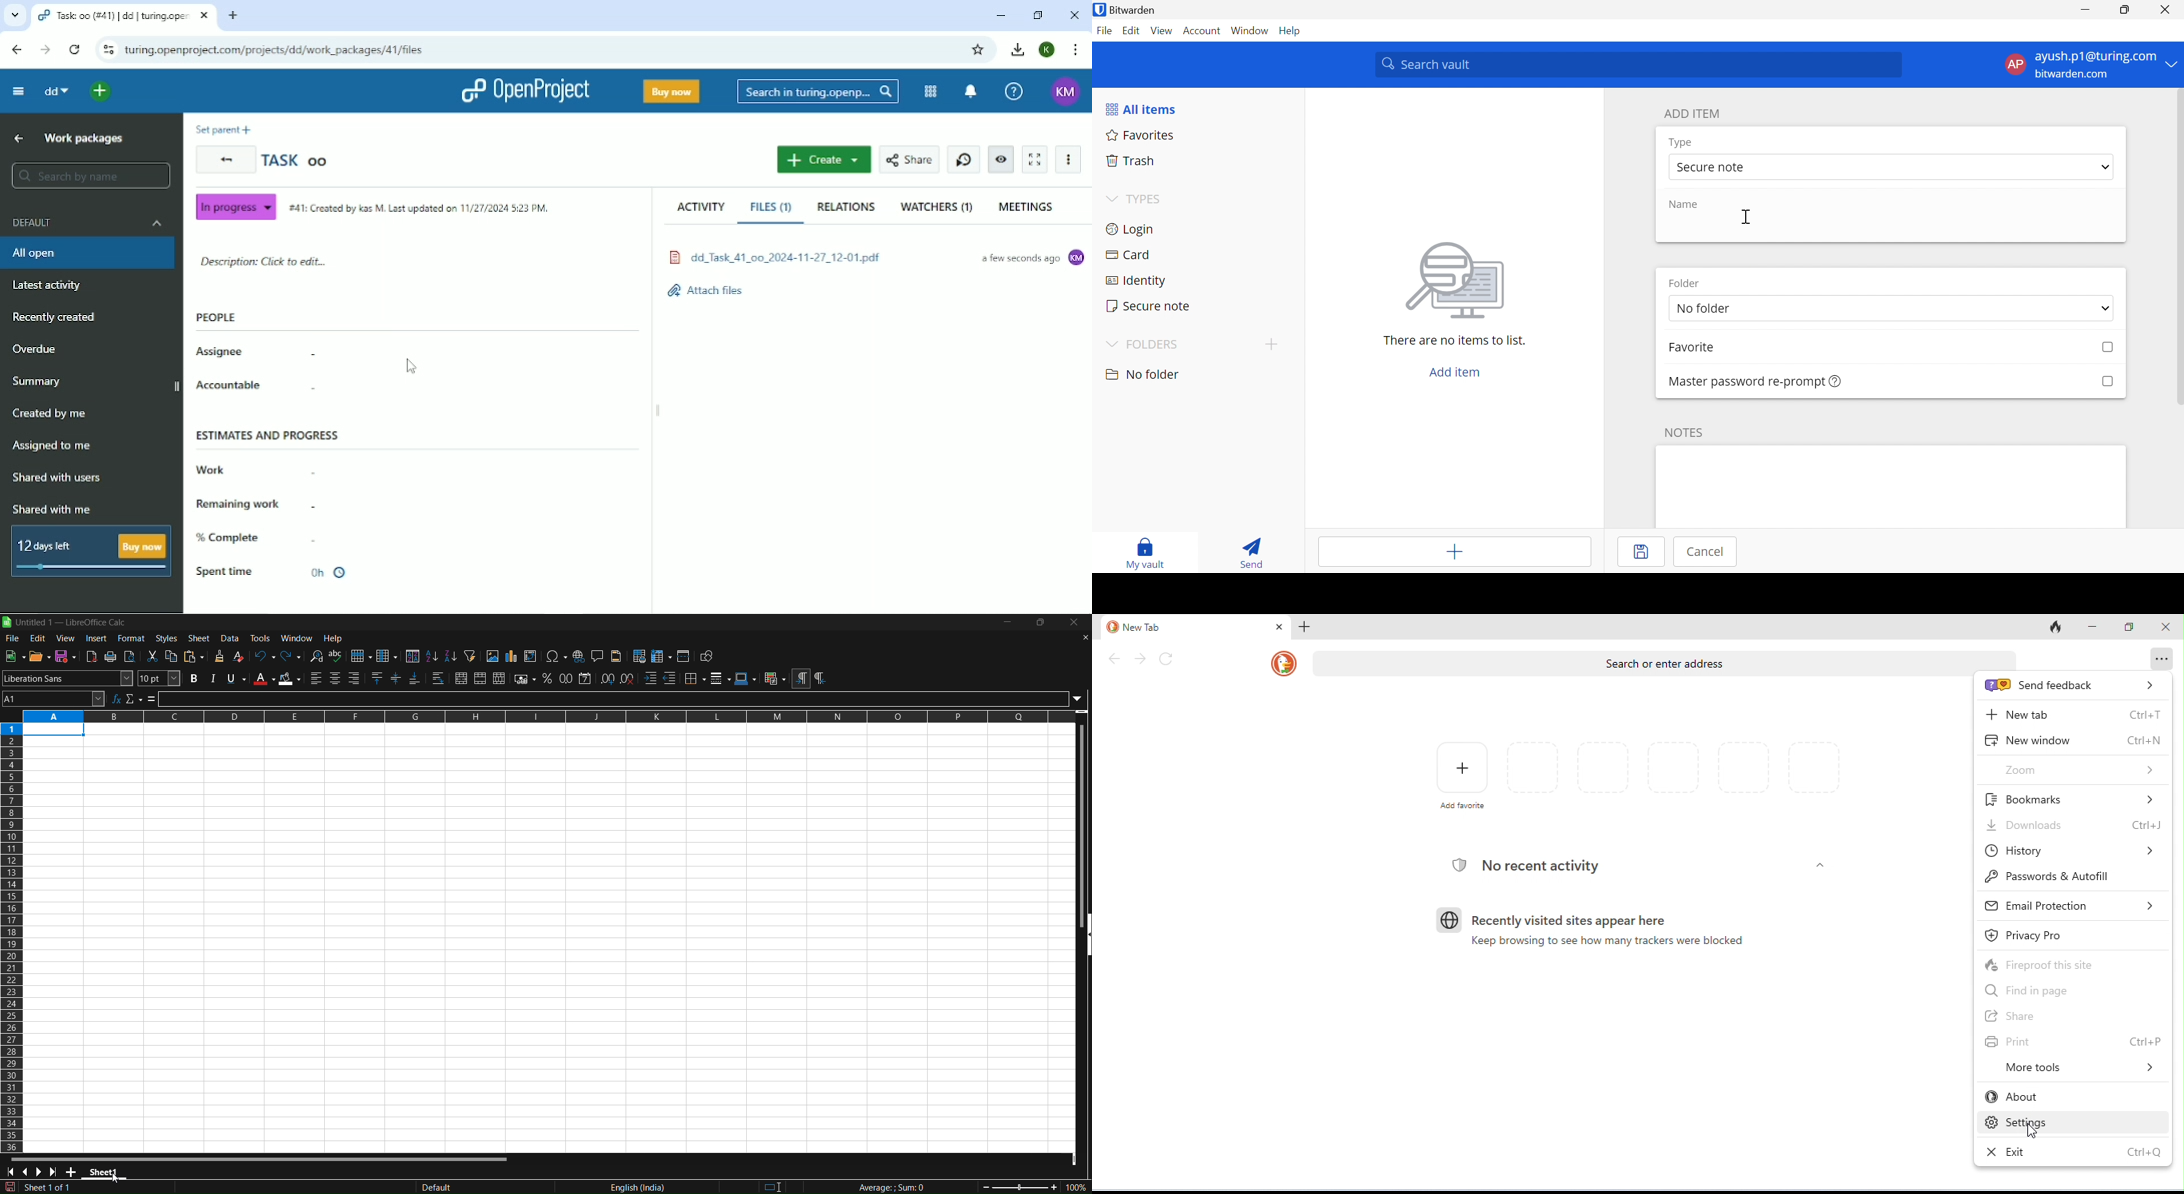 The height and width of the screenshot is (1204, 2184). Describe the element at coordinates (1601, 941) in the screenshot. I see `keep browsing to see how many trackers were blocked` at that location.